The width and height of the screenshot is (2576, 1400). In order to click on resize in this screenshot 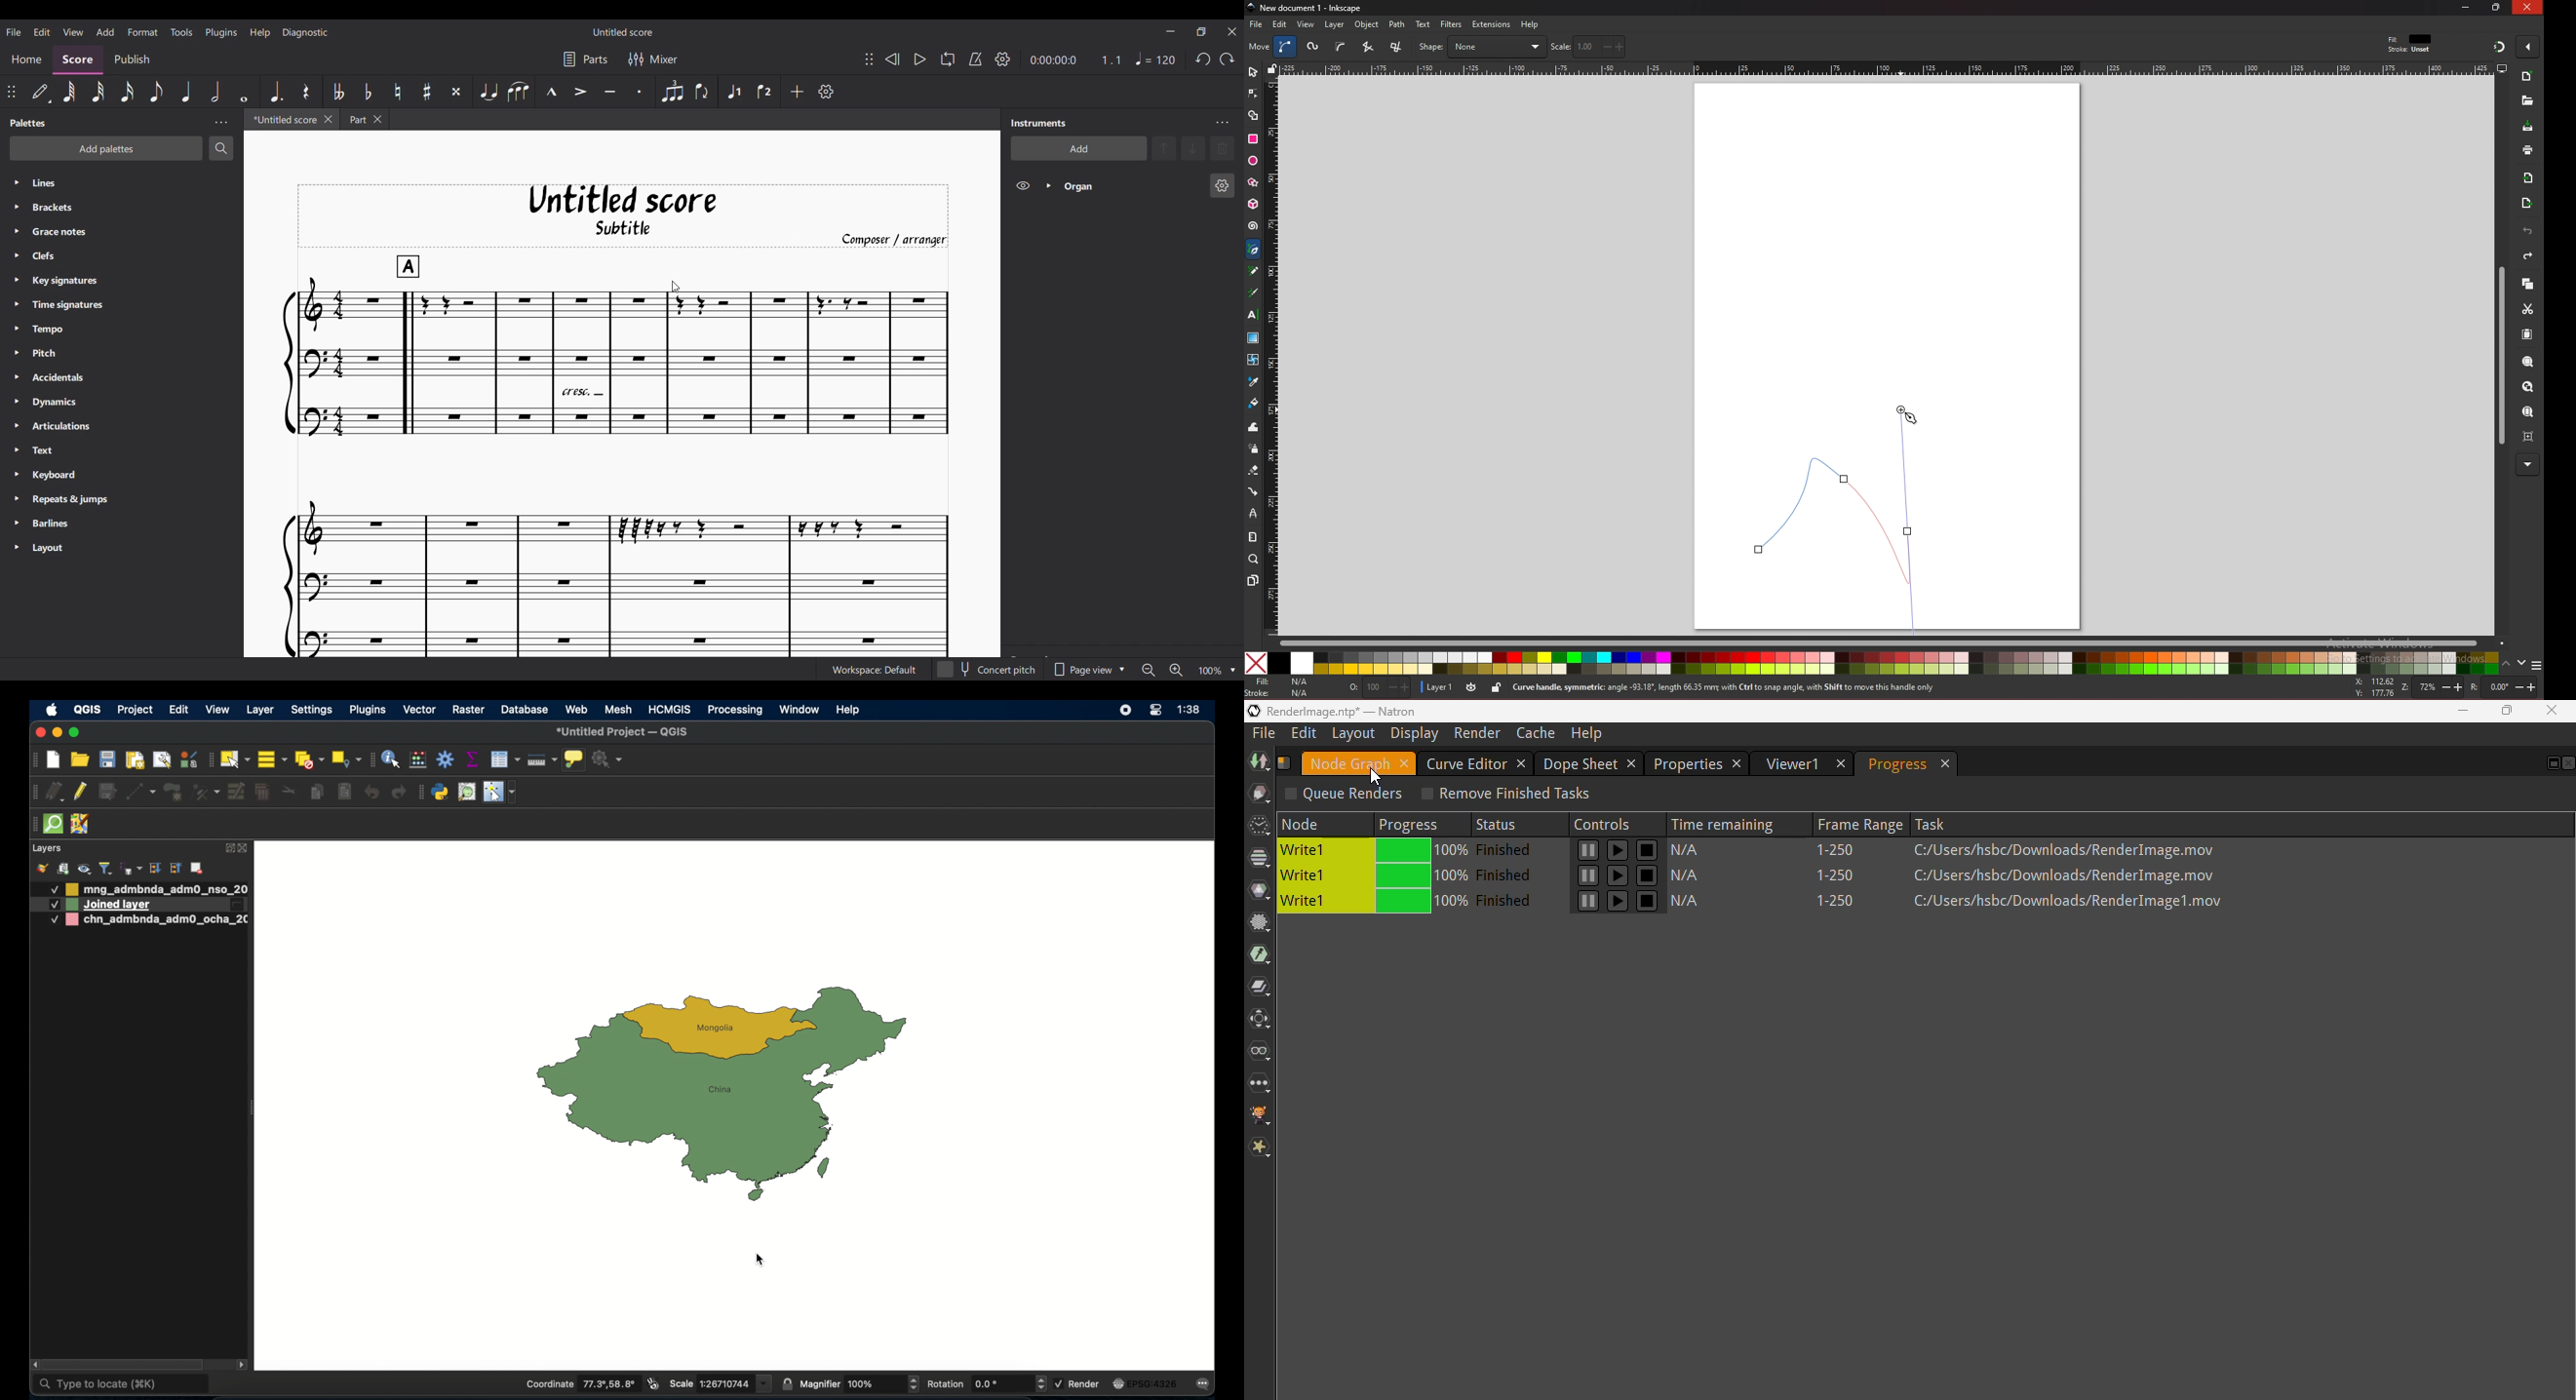, I will do `click(2498, 7)`.